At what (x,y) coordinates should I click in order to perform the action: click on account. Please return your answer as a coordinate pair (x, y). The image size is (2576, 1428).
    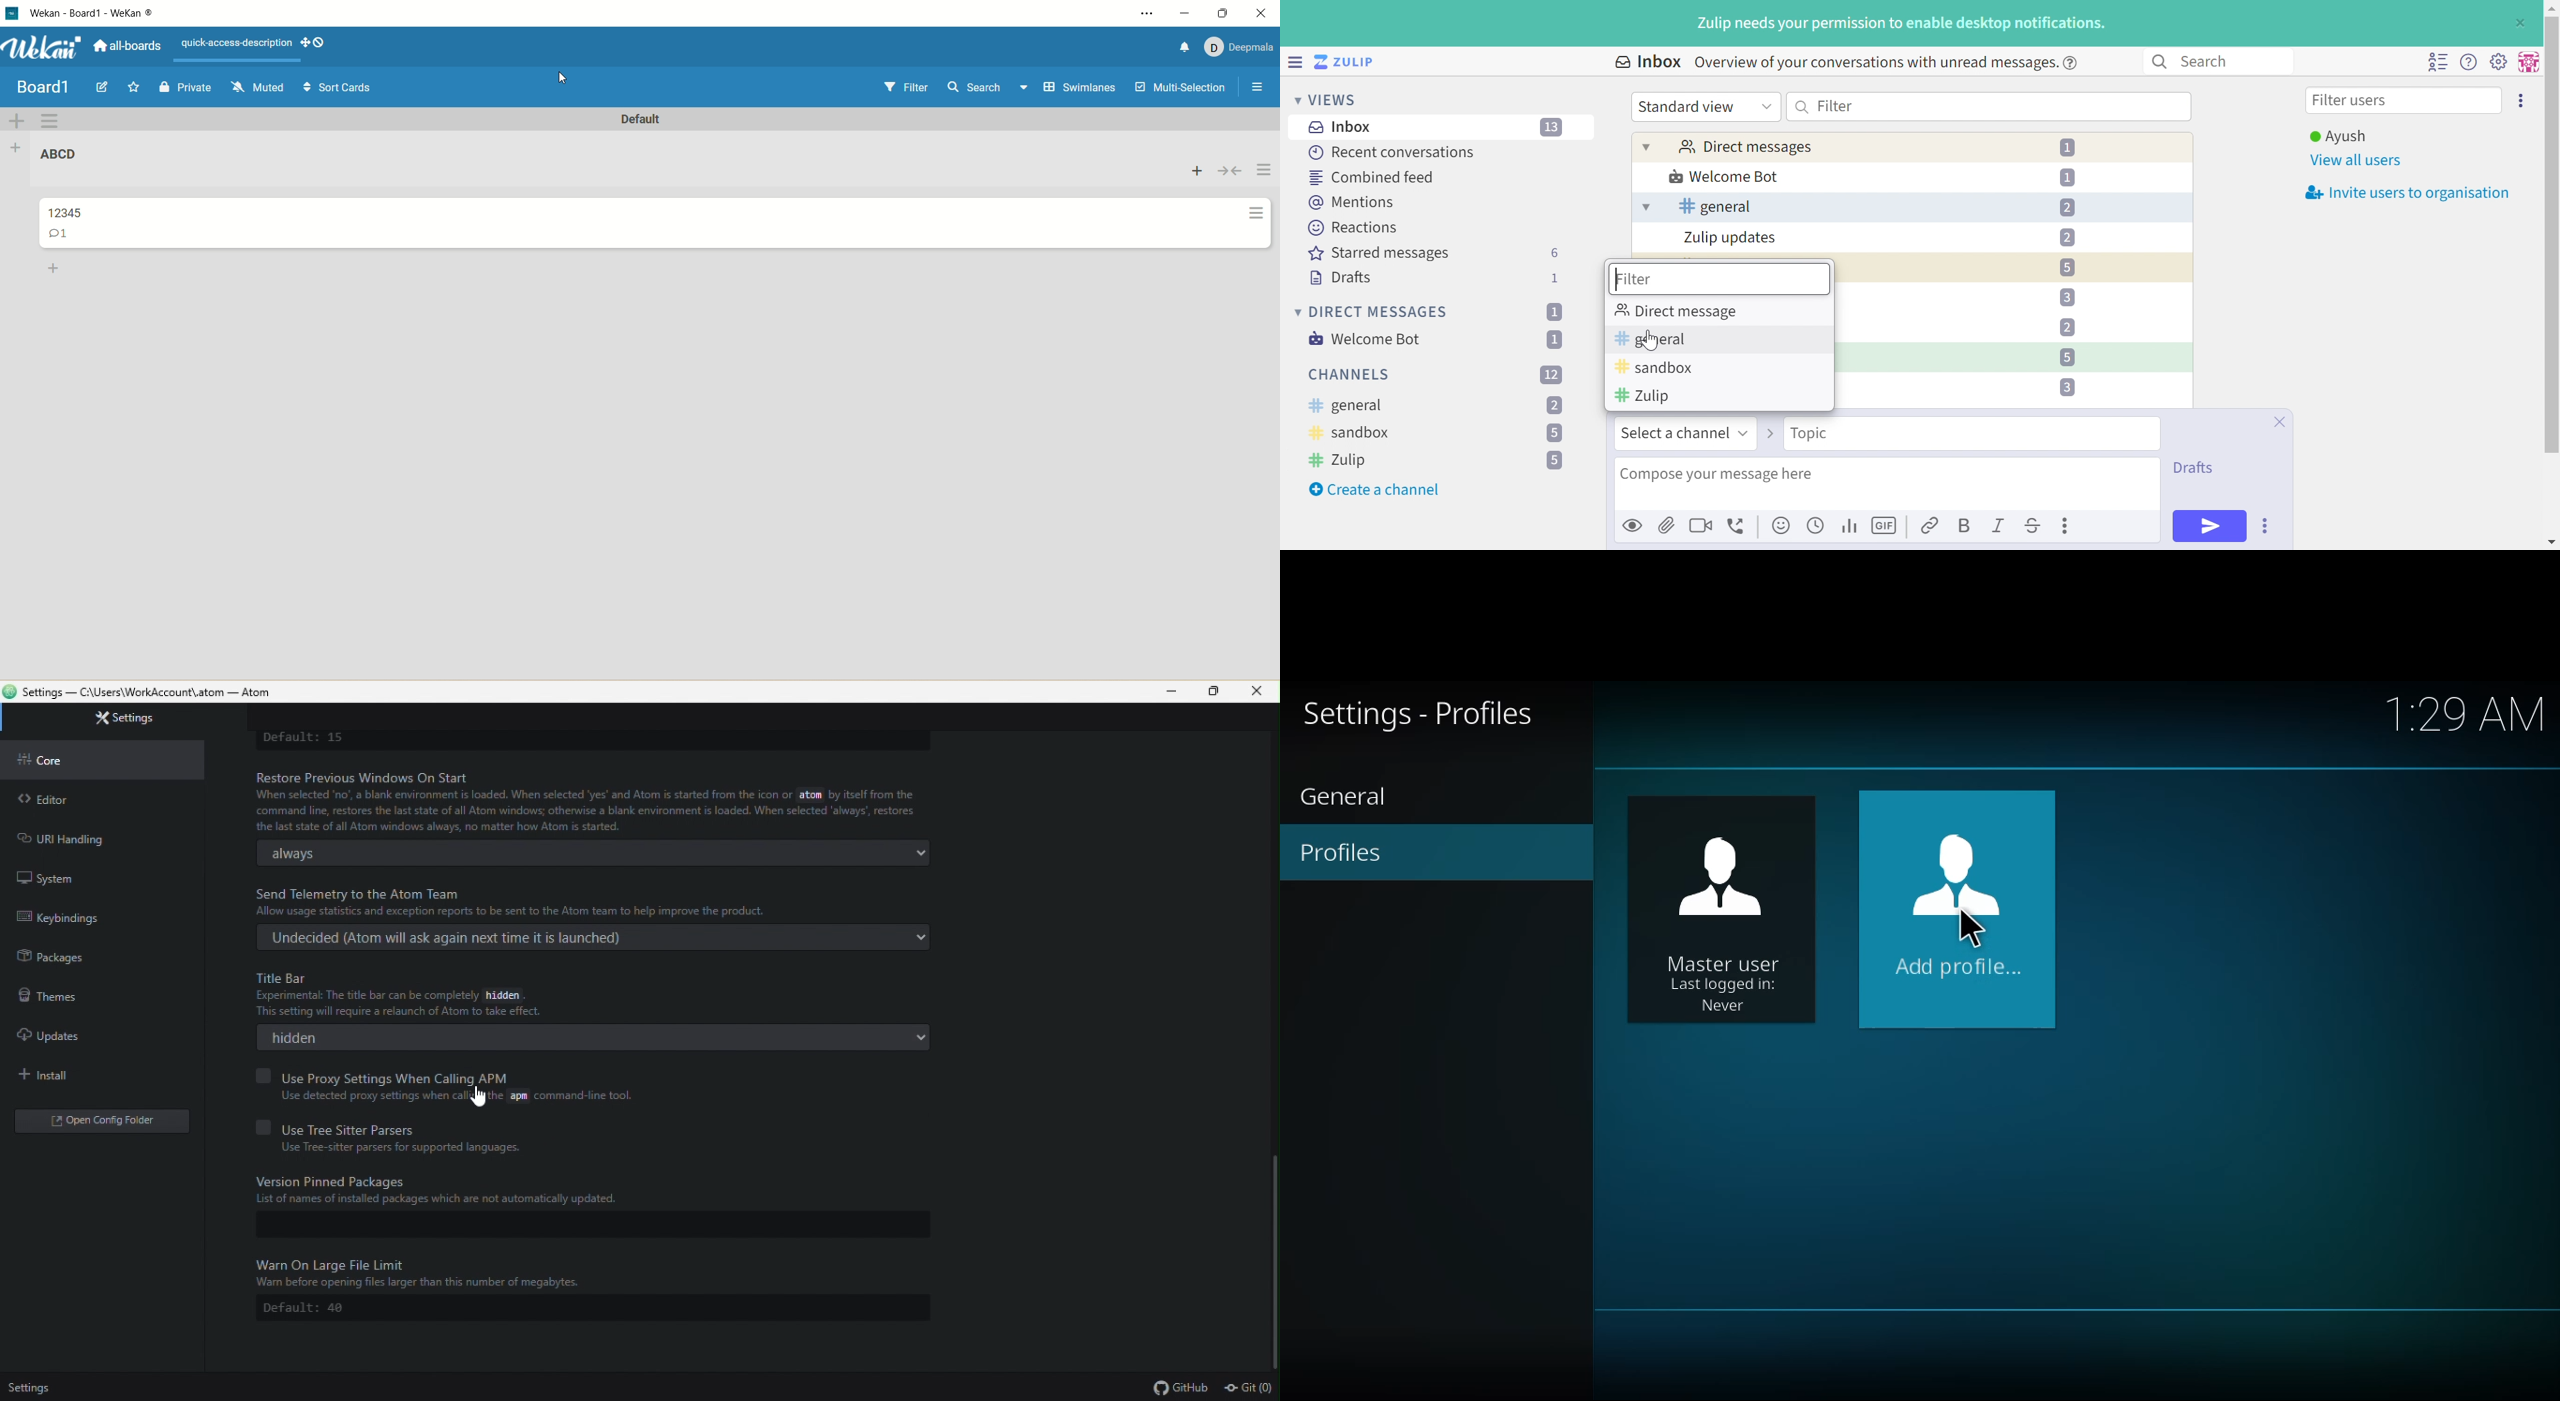
    Looking at the image, I should click on (1239, 44).